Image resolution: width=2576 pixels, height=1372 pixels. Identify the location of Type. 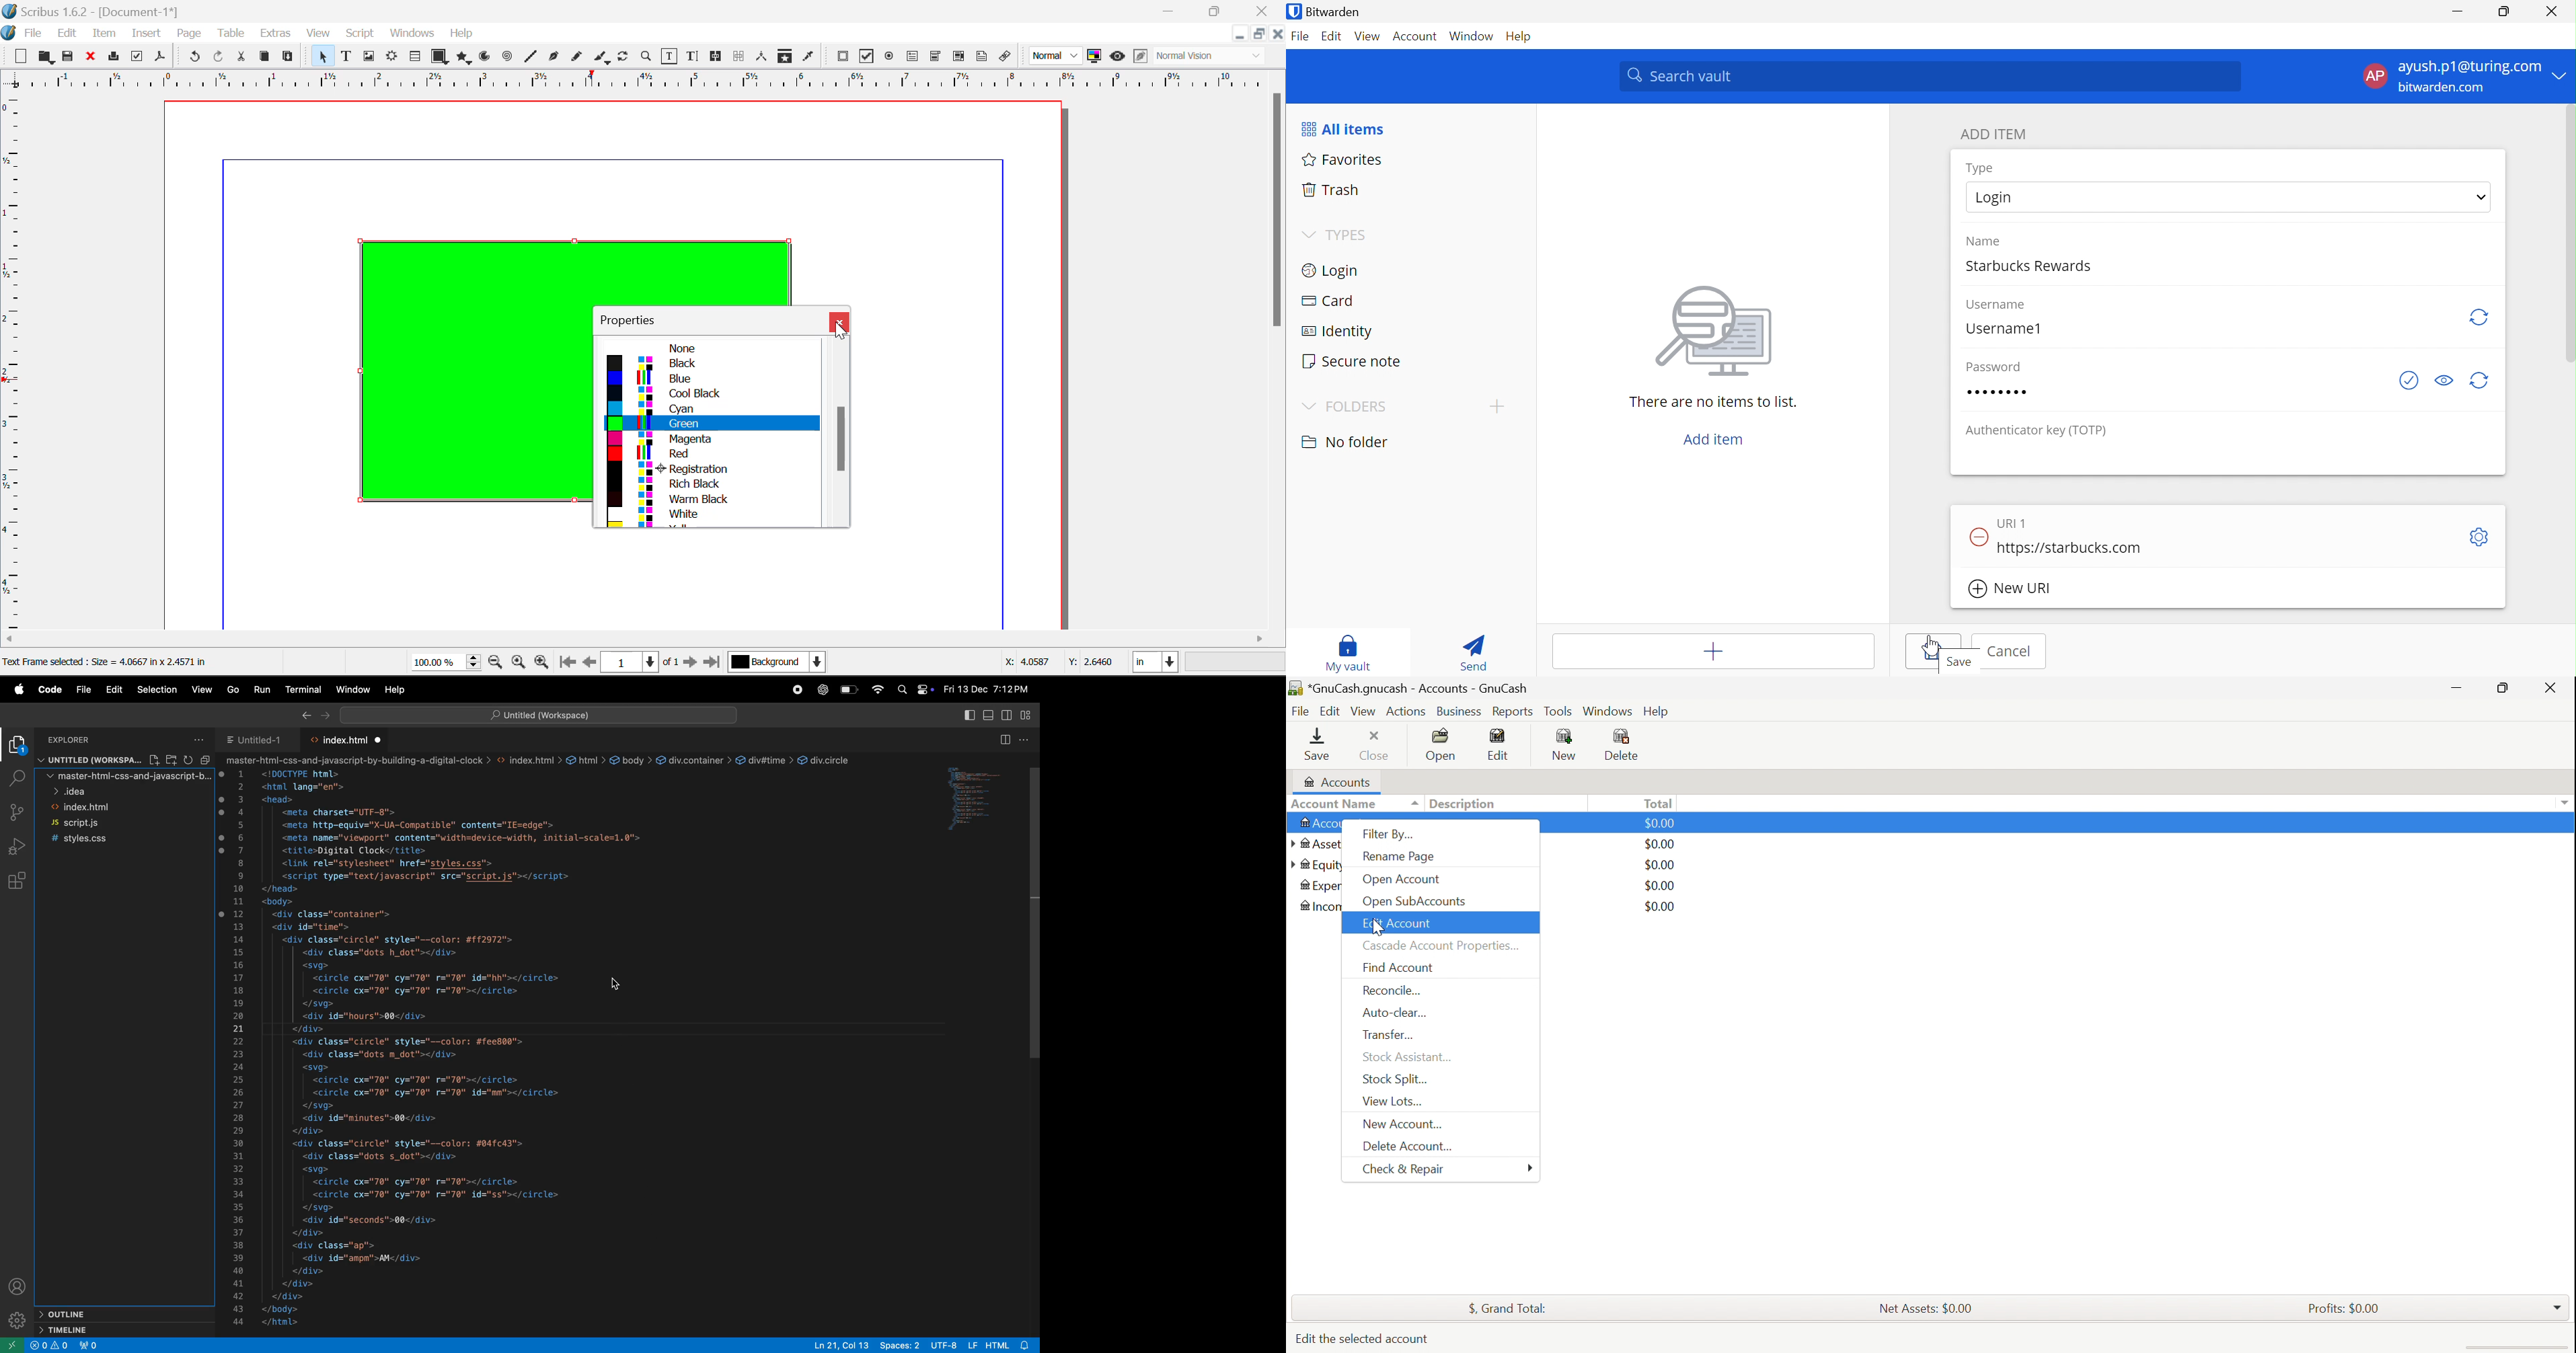
(1981, 168).